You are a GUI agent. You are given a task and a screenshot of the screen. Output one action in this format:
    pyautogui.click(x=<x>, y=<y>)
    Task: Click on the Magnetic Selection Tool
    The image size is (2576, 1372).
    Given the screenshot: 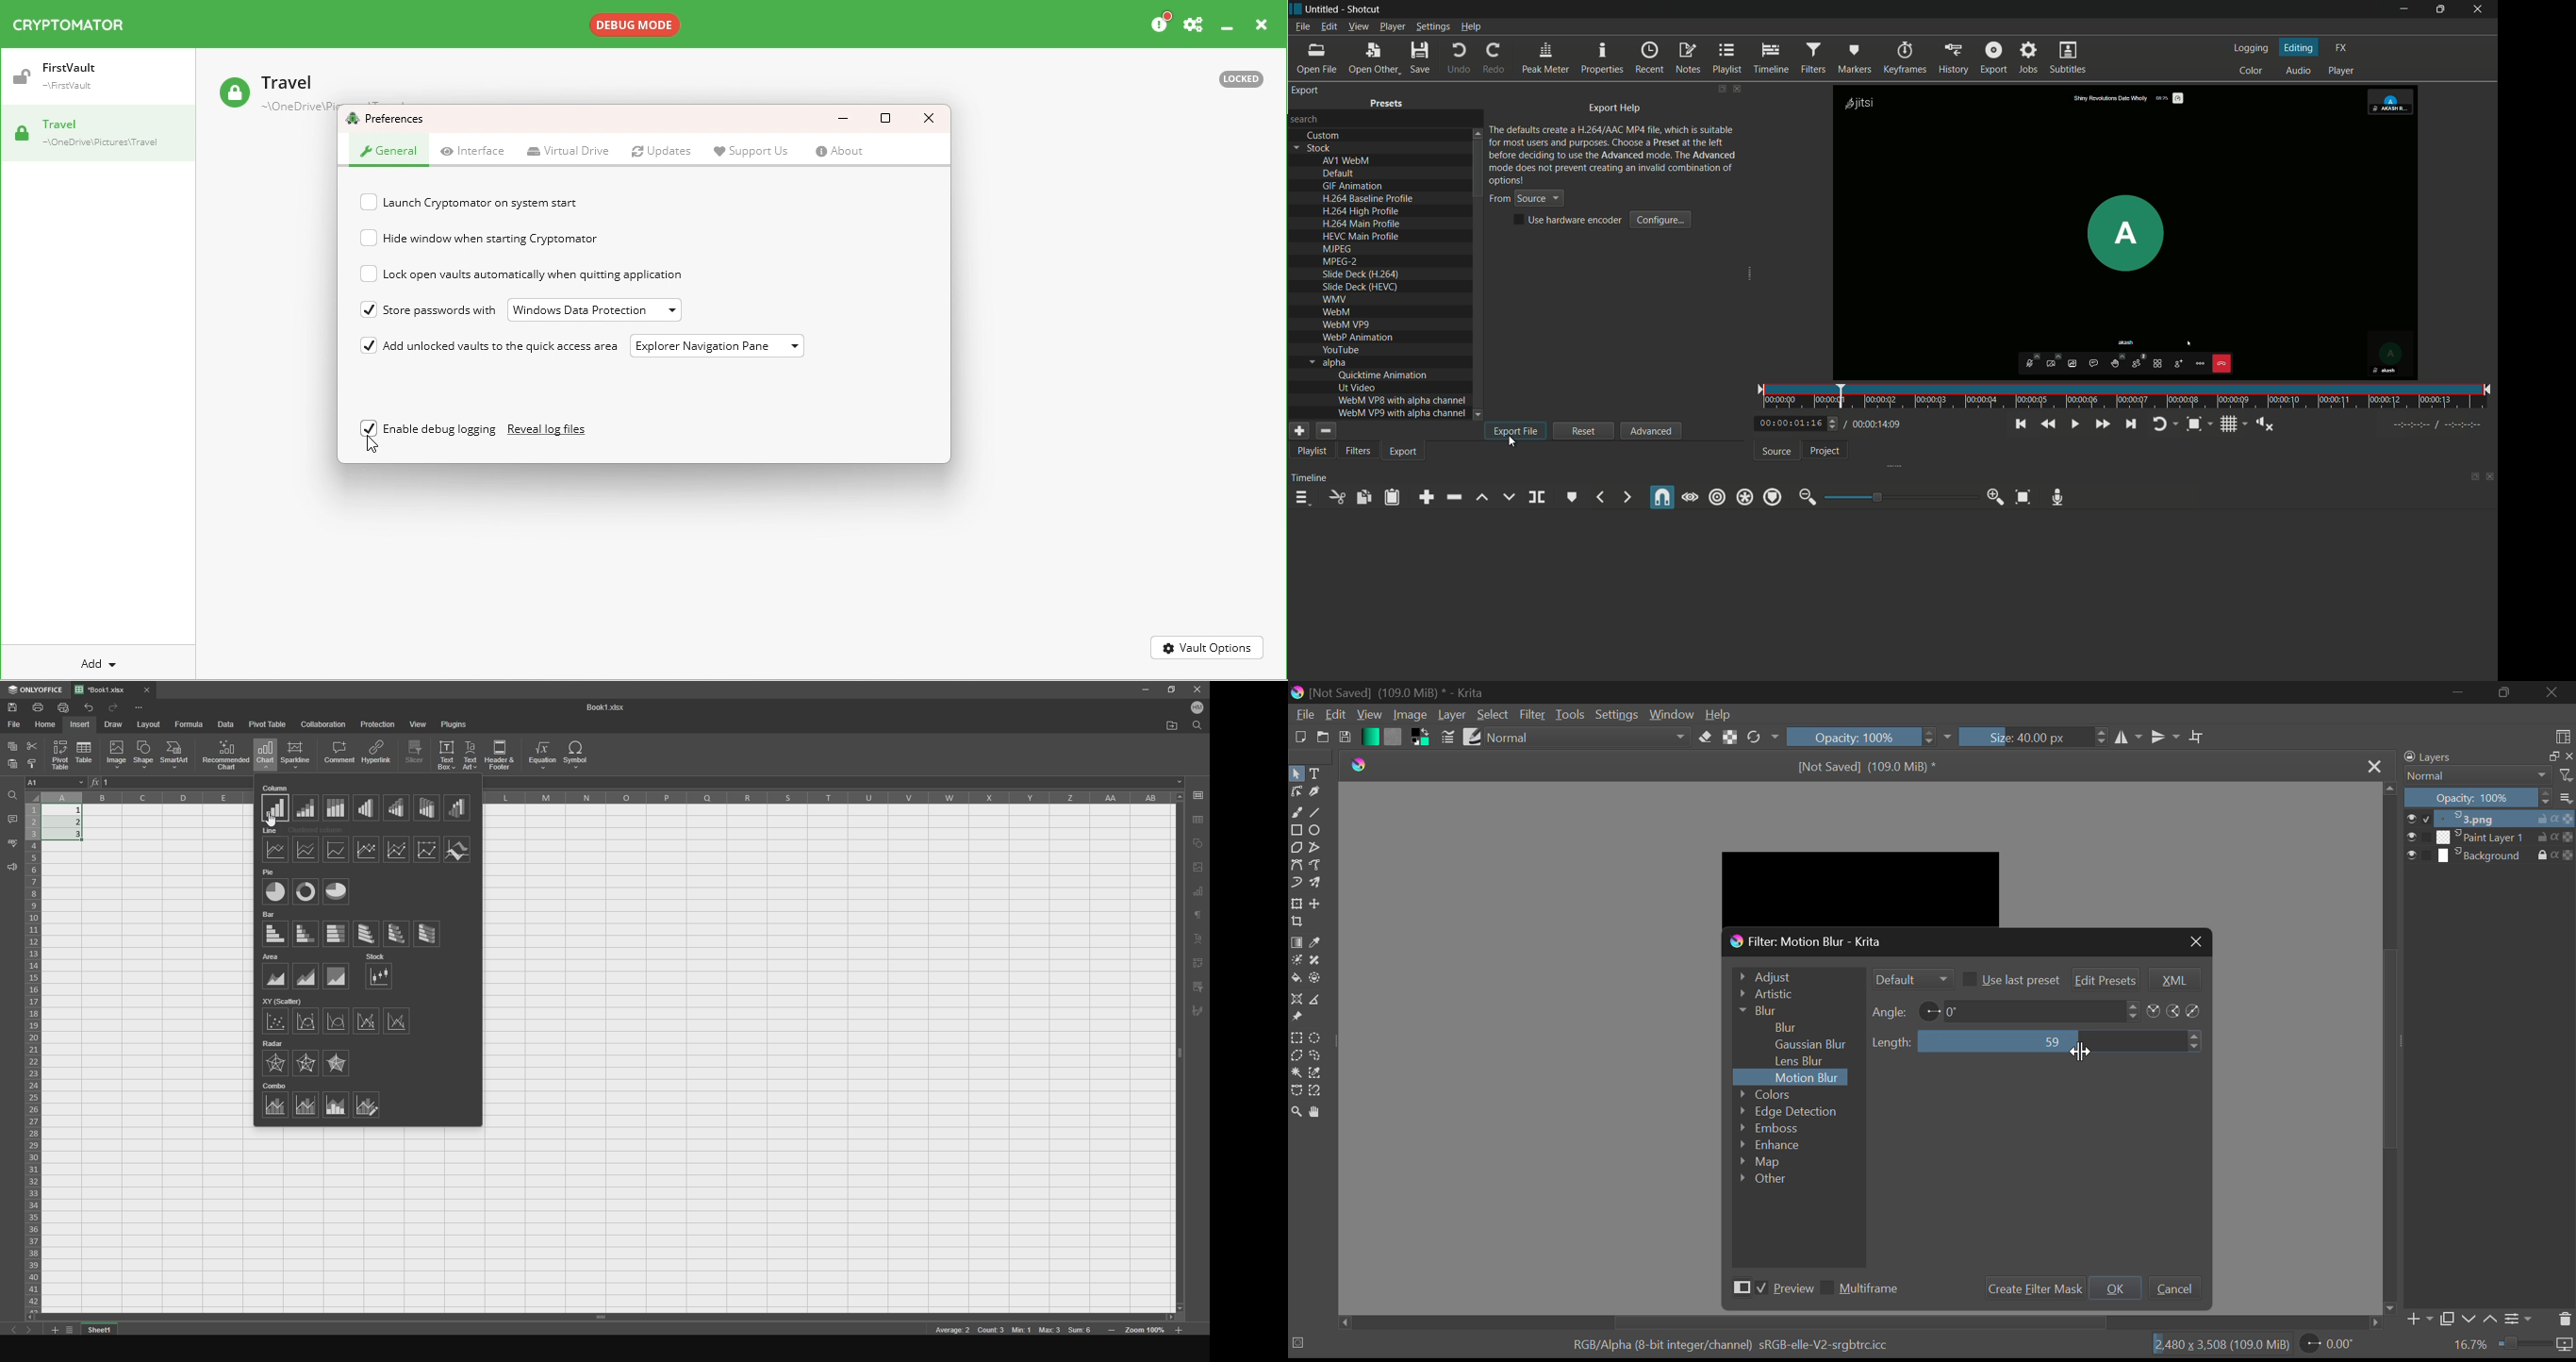 What is the action you would take?
    pyautogui.click(x=1316, y=1094)
    